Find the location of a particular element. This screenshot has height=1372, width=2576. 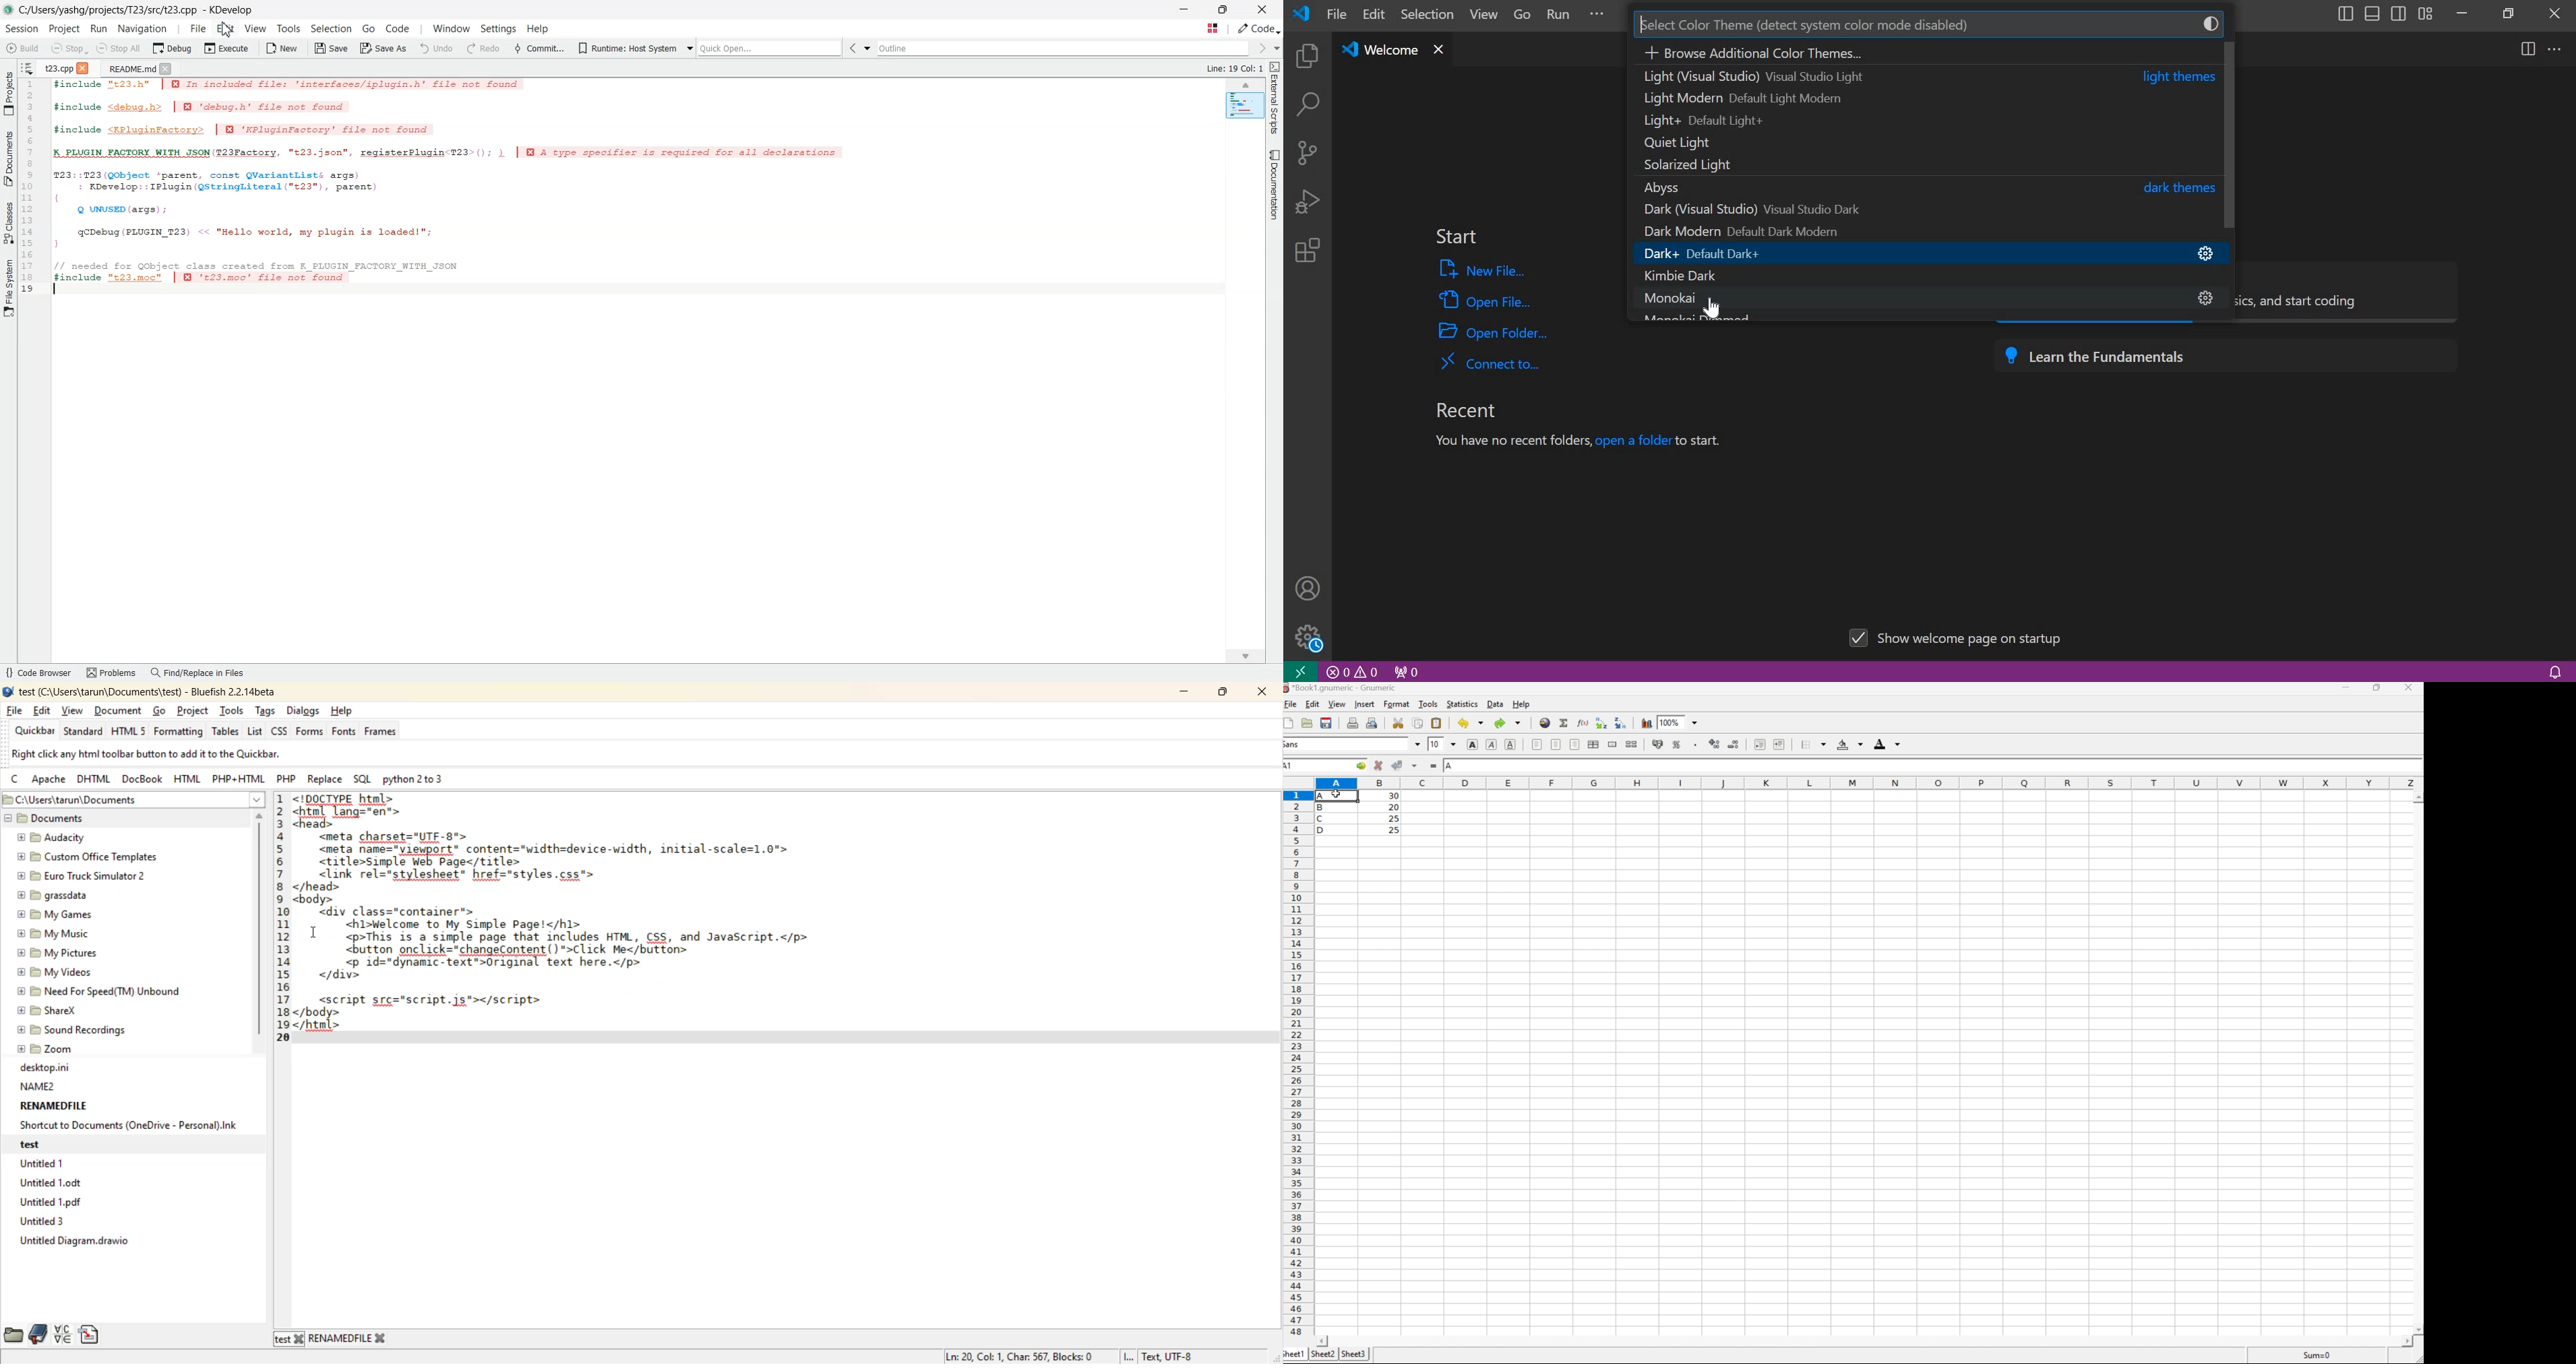

Format selection as percentage is located at coordinates (1678, 747).